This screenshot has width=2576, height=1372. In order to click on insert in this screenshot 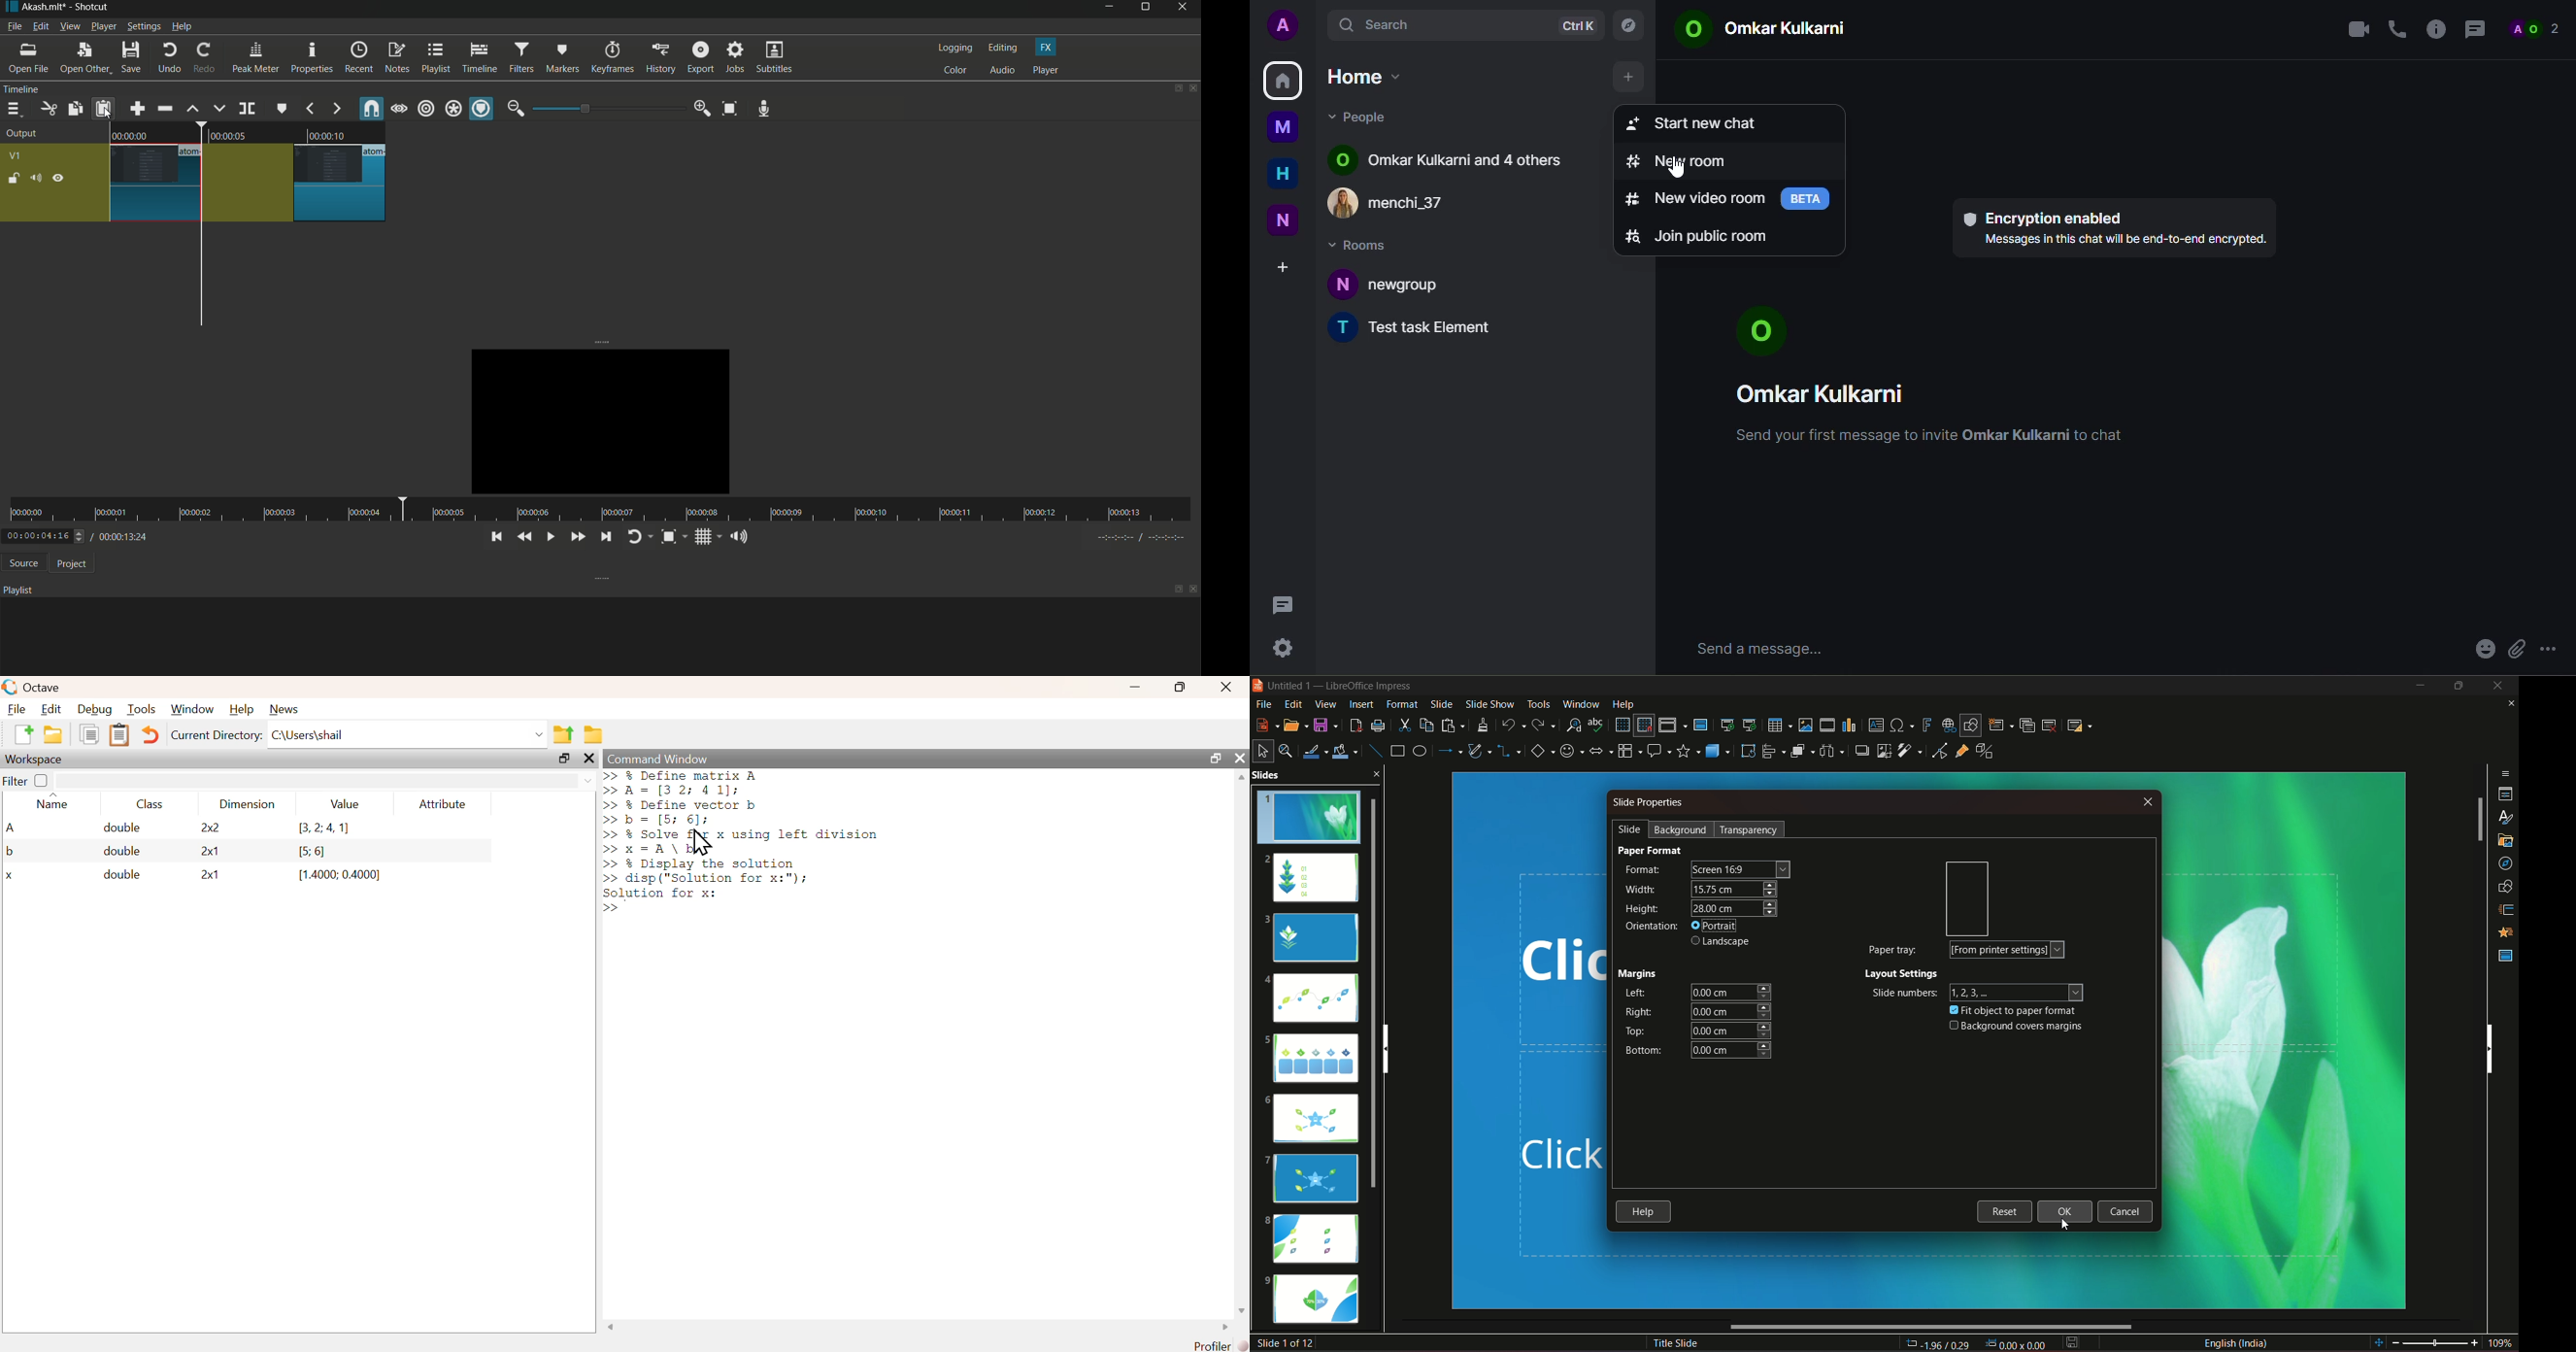, I will do `click(1359, 704)`.